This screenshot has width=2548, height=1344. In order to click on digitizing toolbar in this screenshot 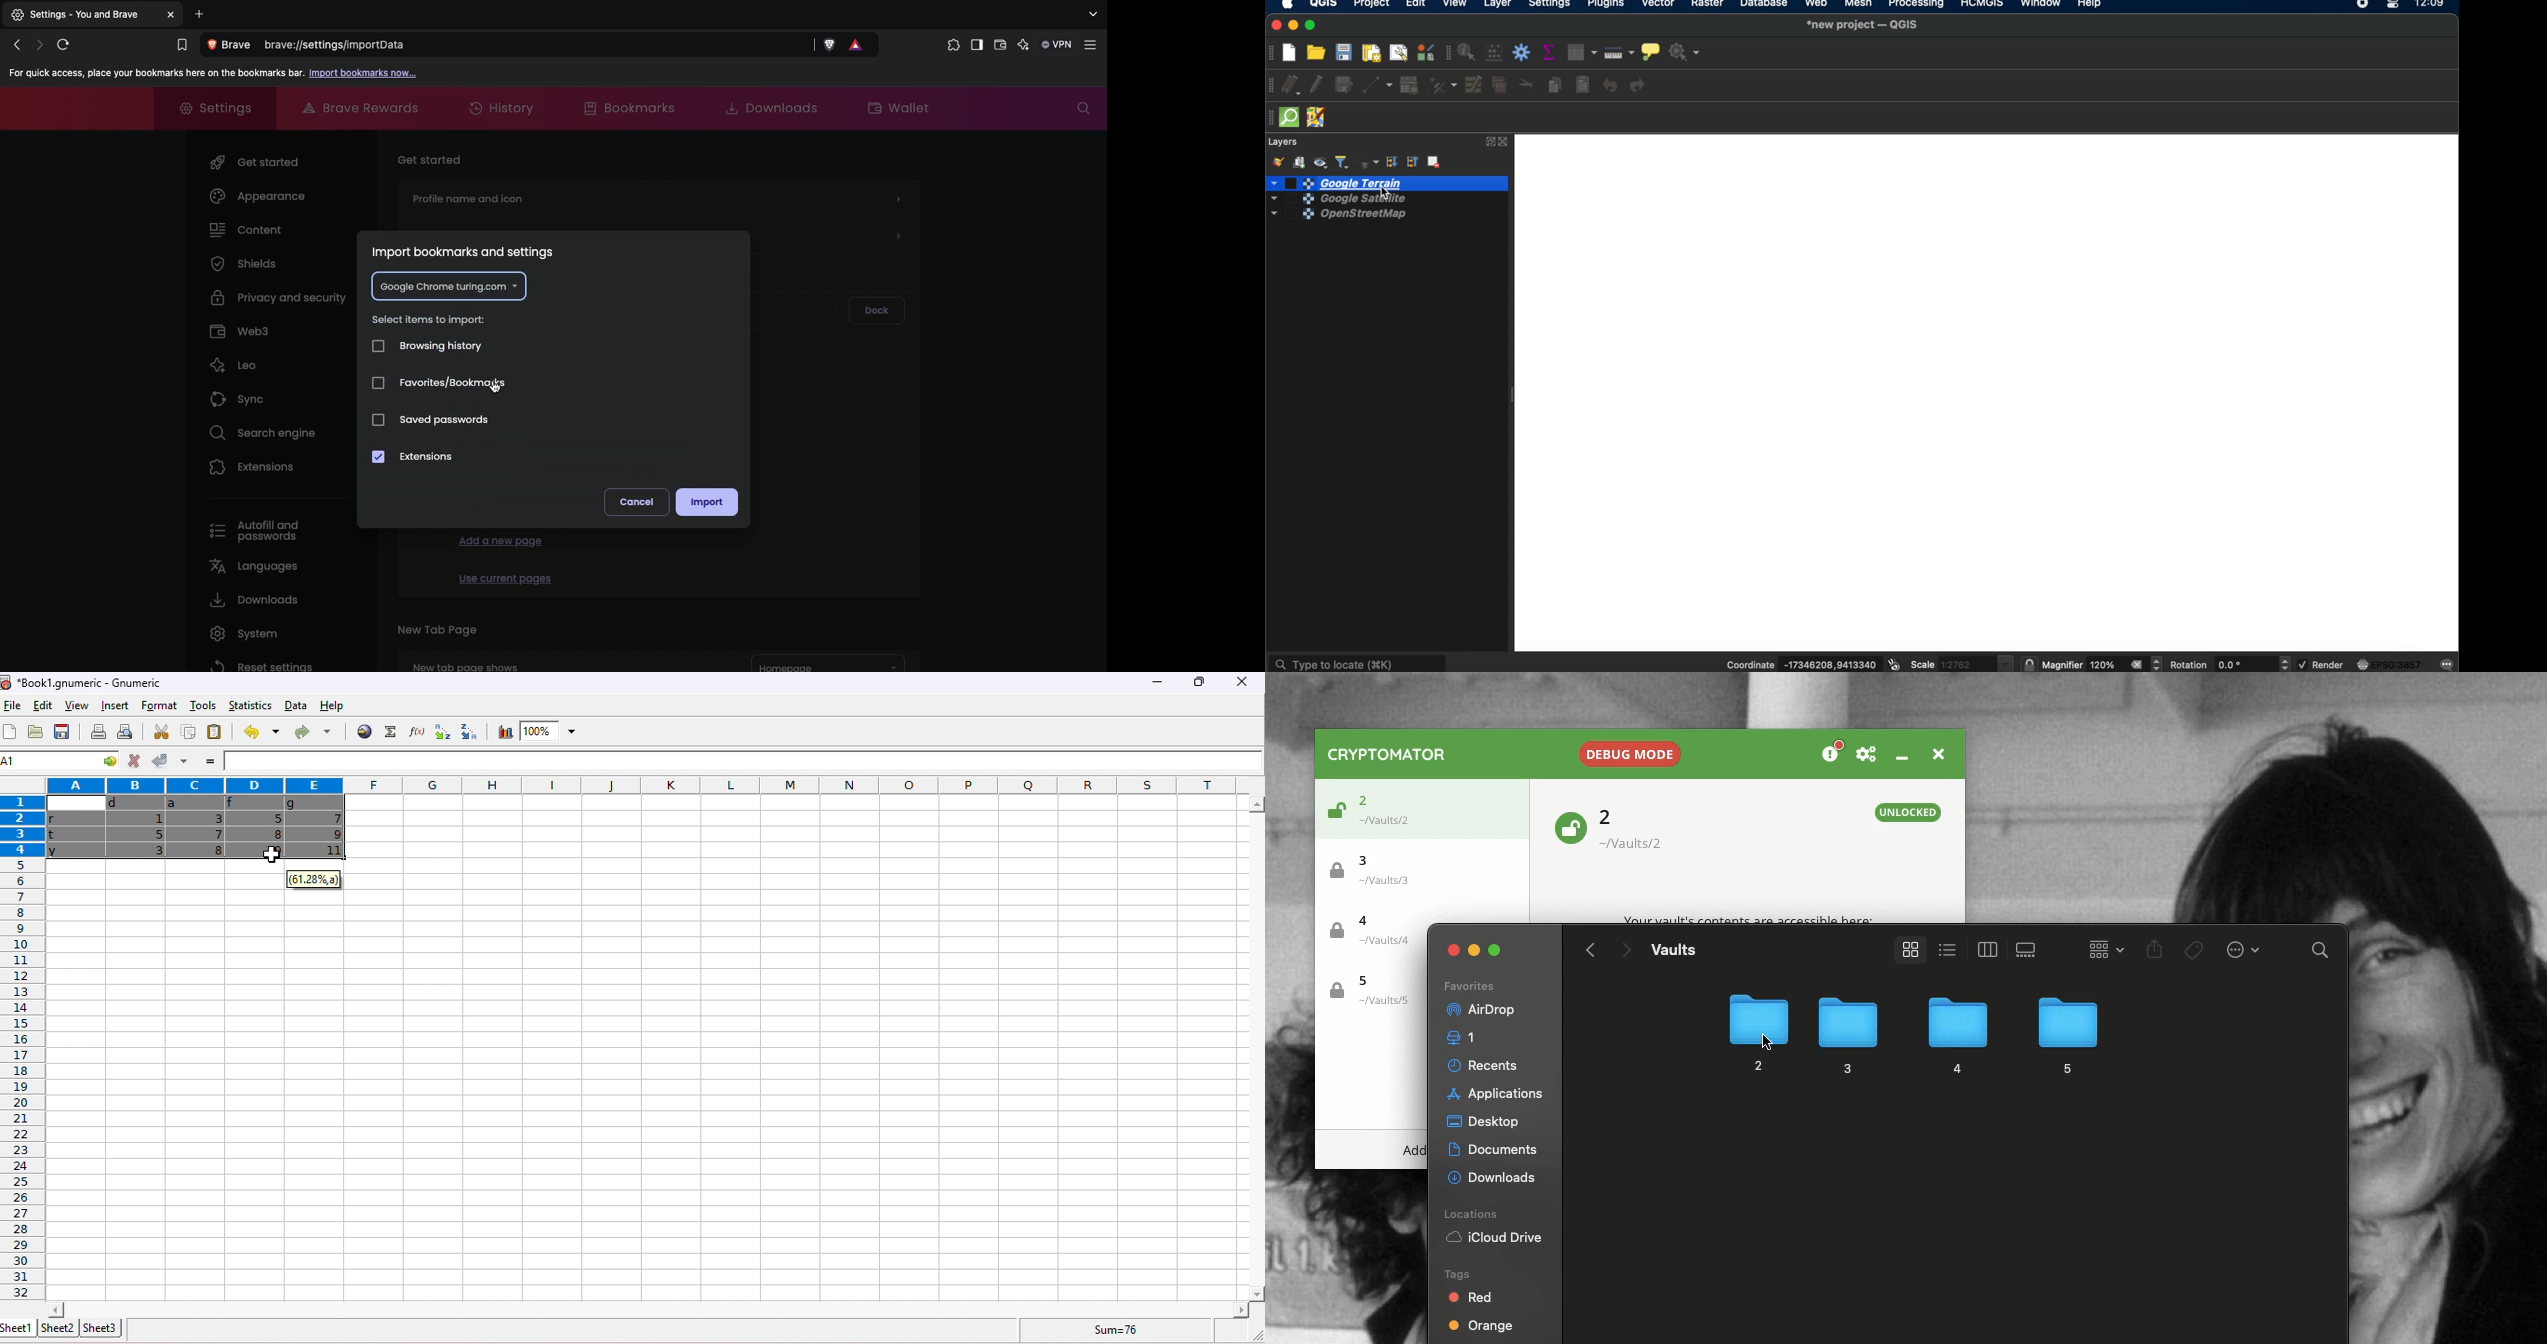, I will do `click(1272, 86)`.